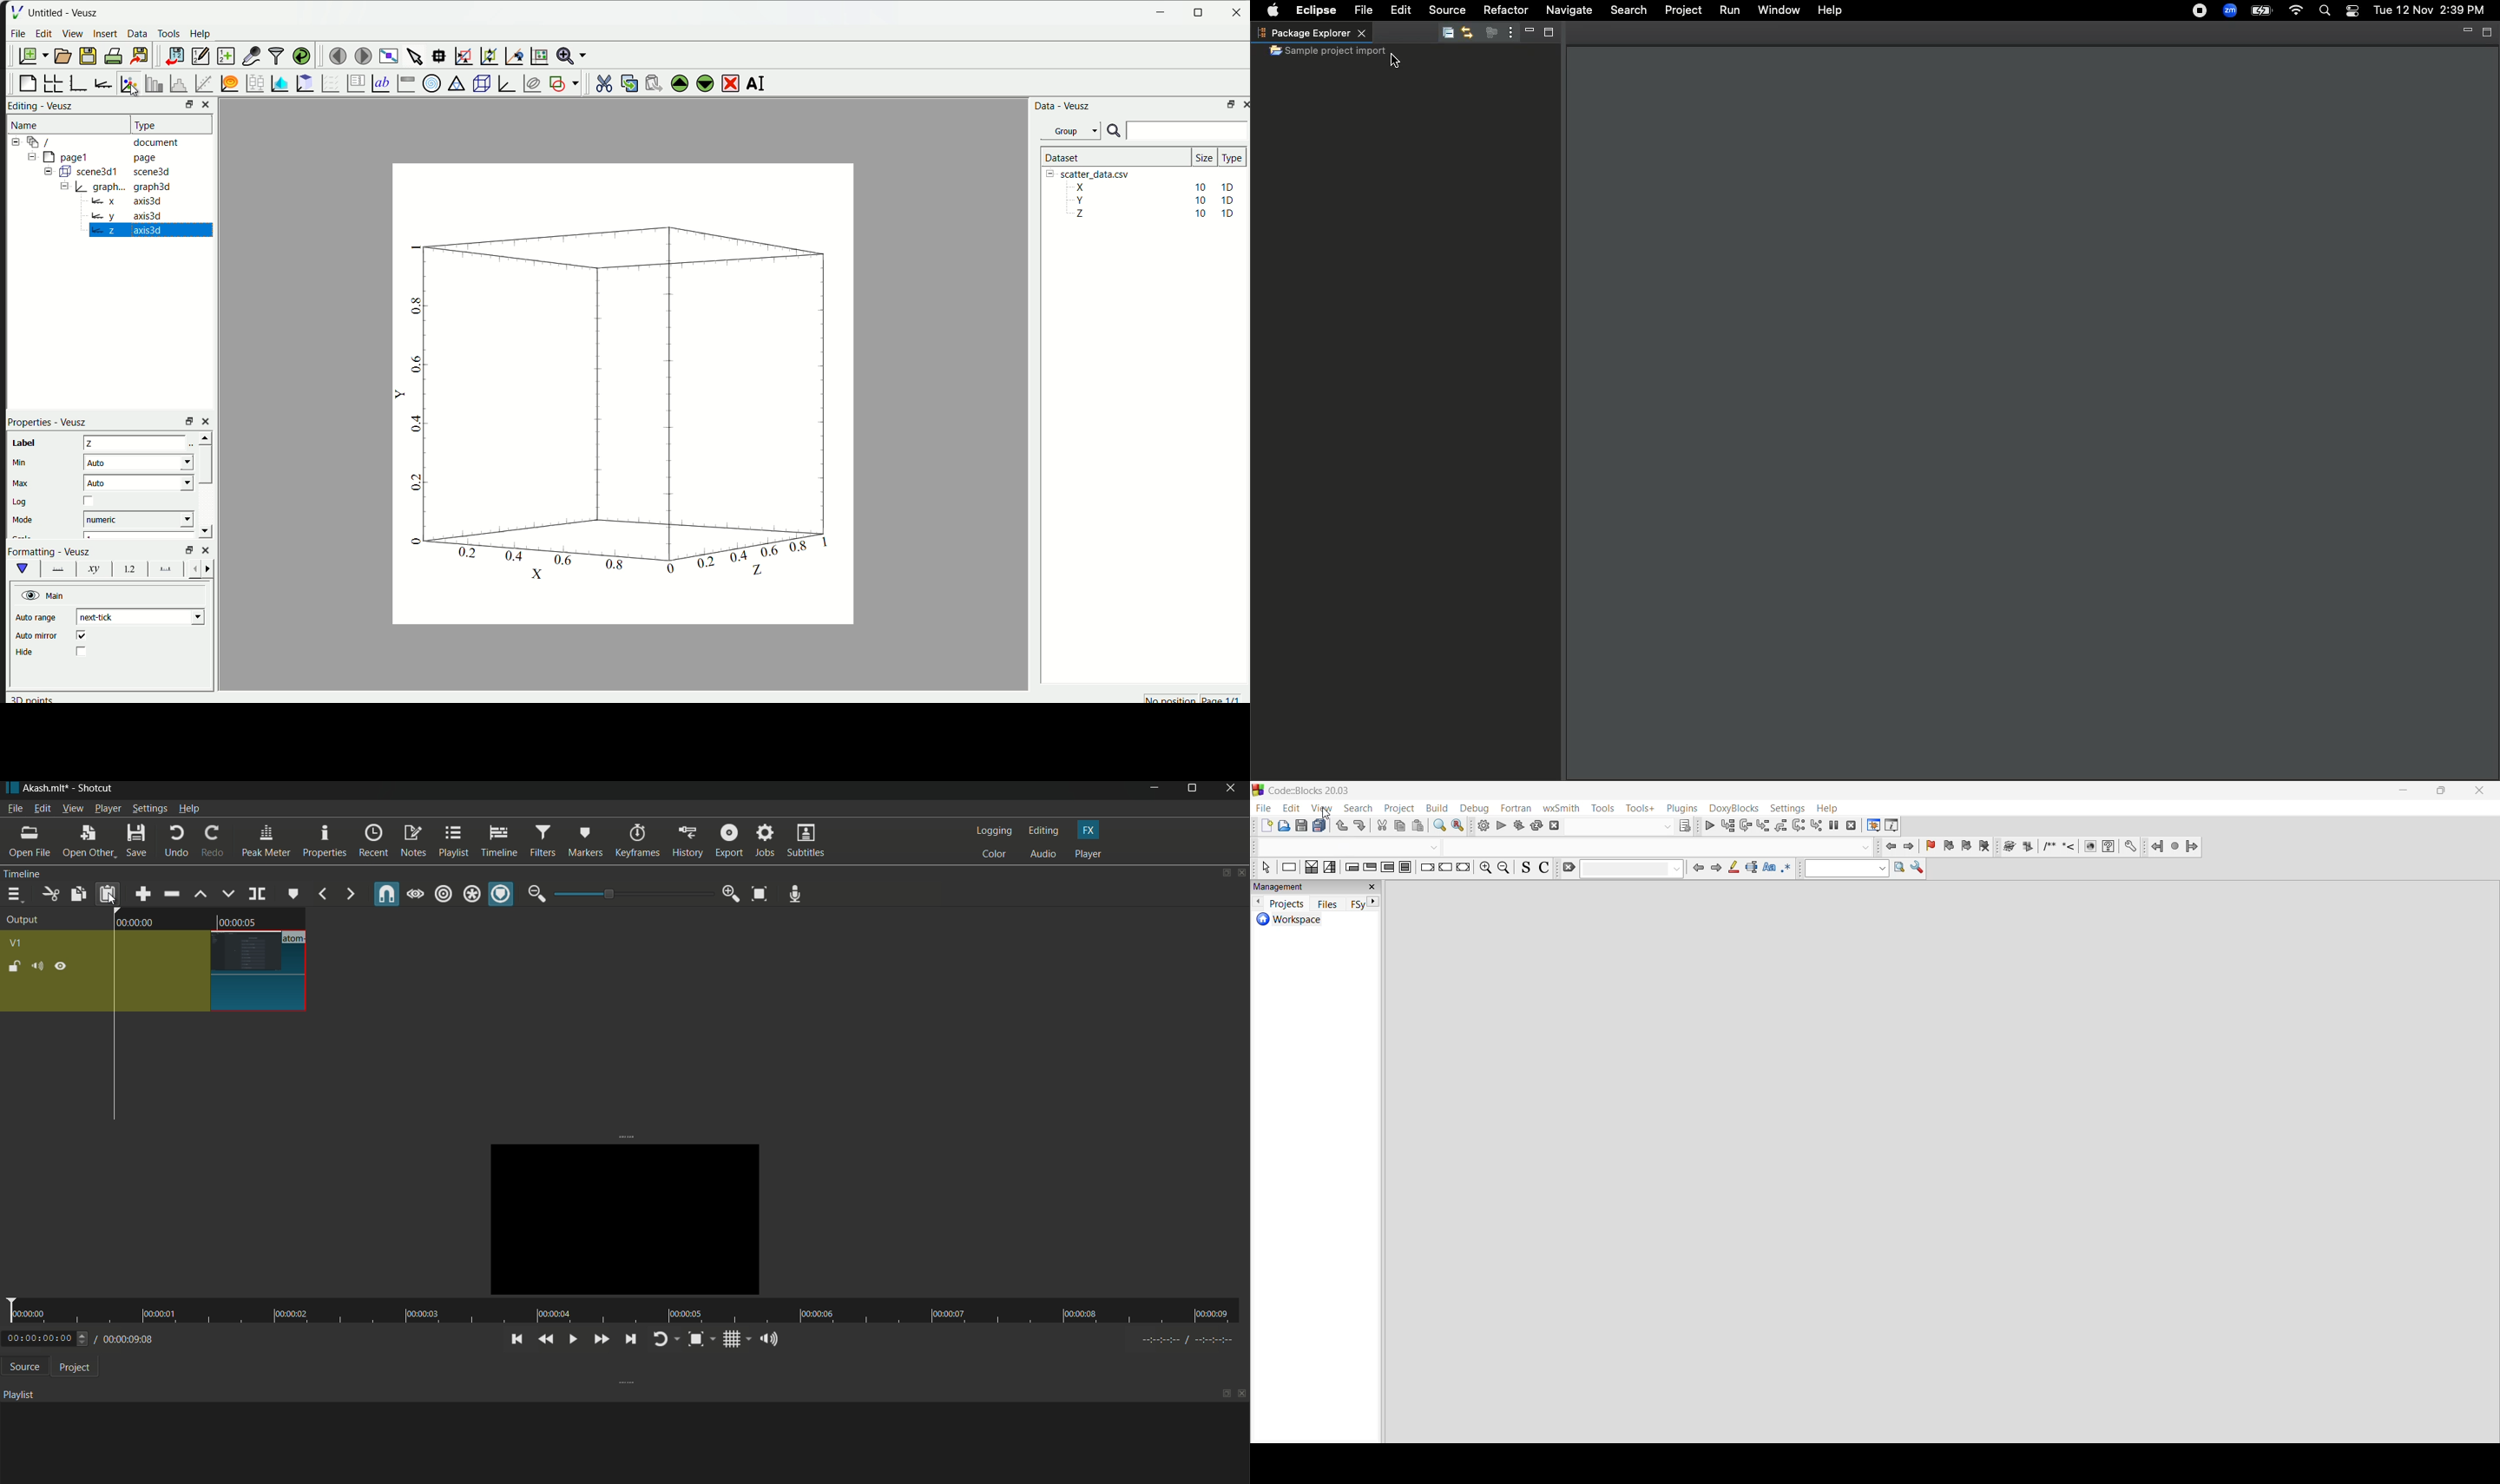 This screenshot has width=2520, height=1484. What do you see at coordinates (536, 894) in the screenshot?
I see `zoom out` at bounding box center [536, 894].